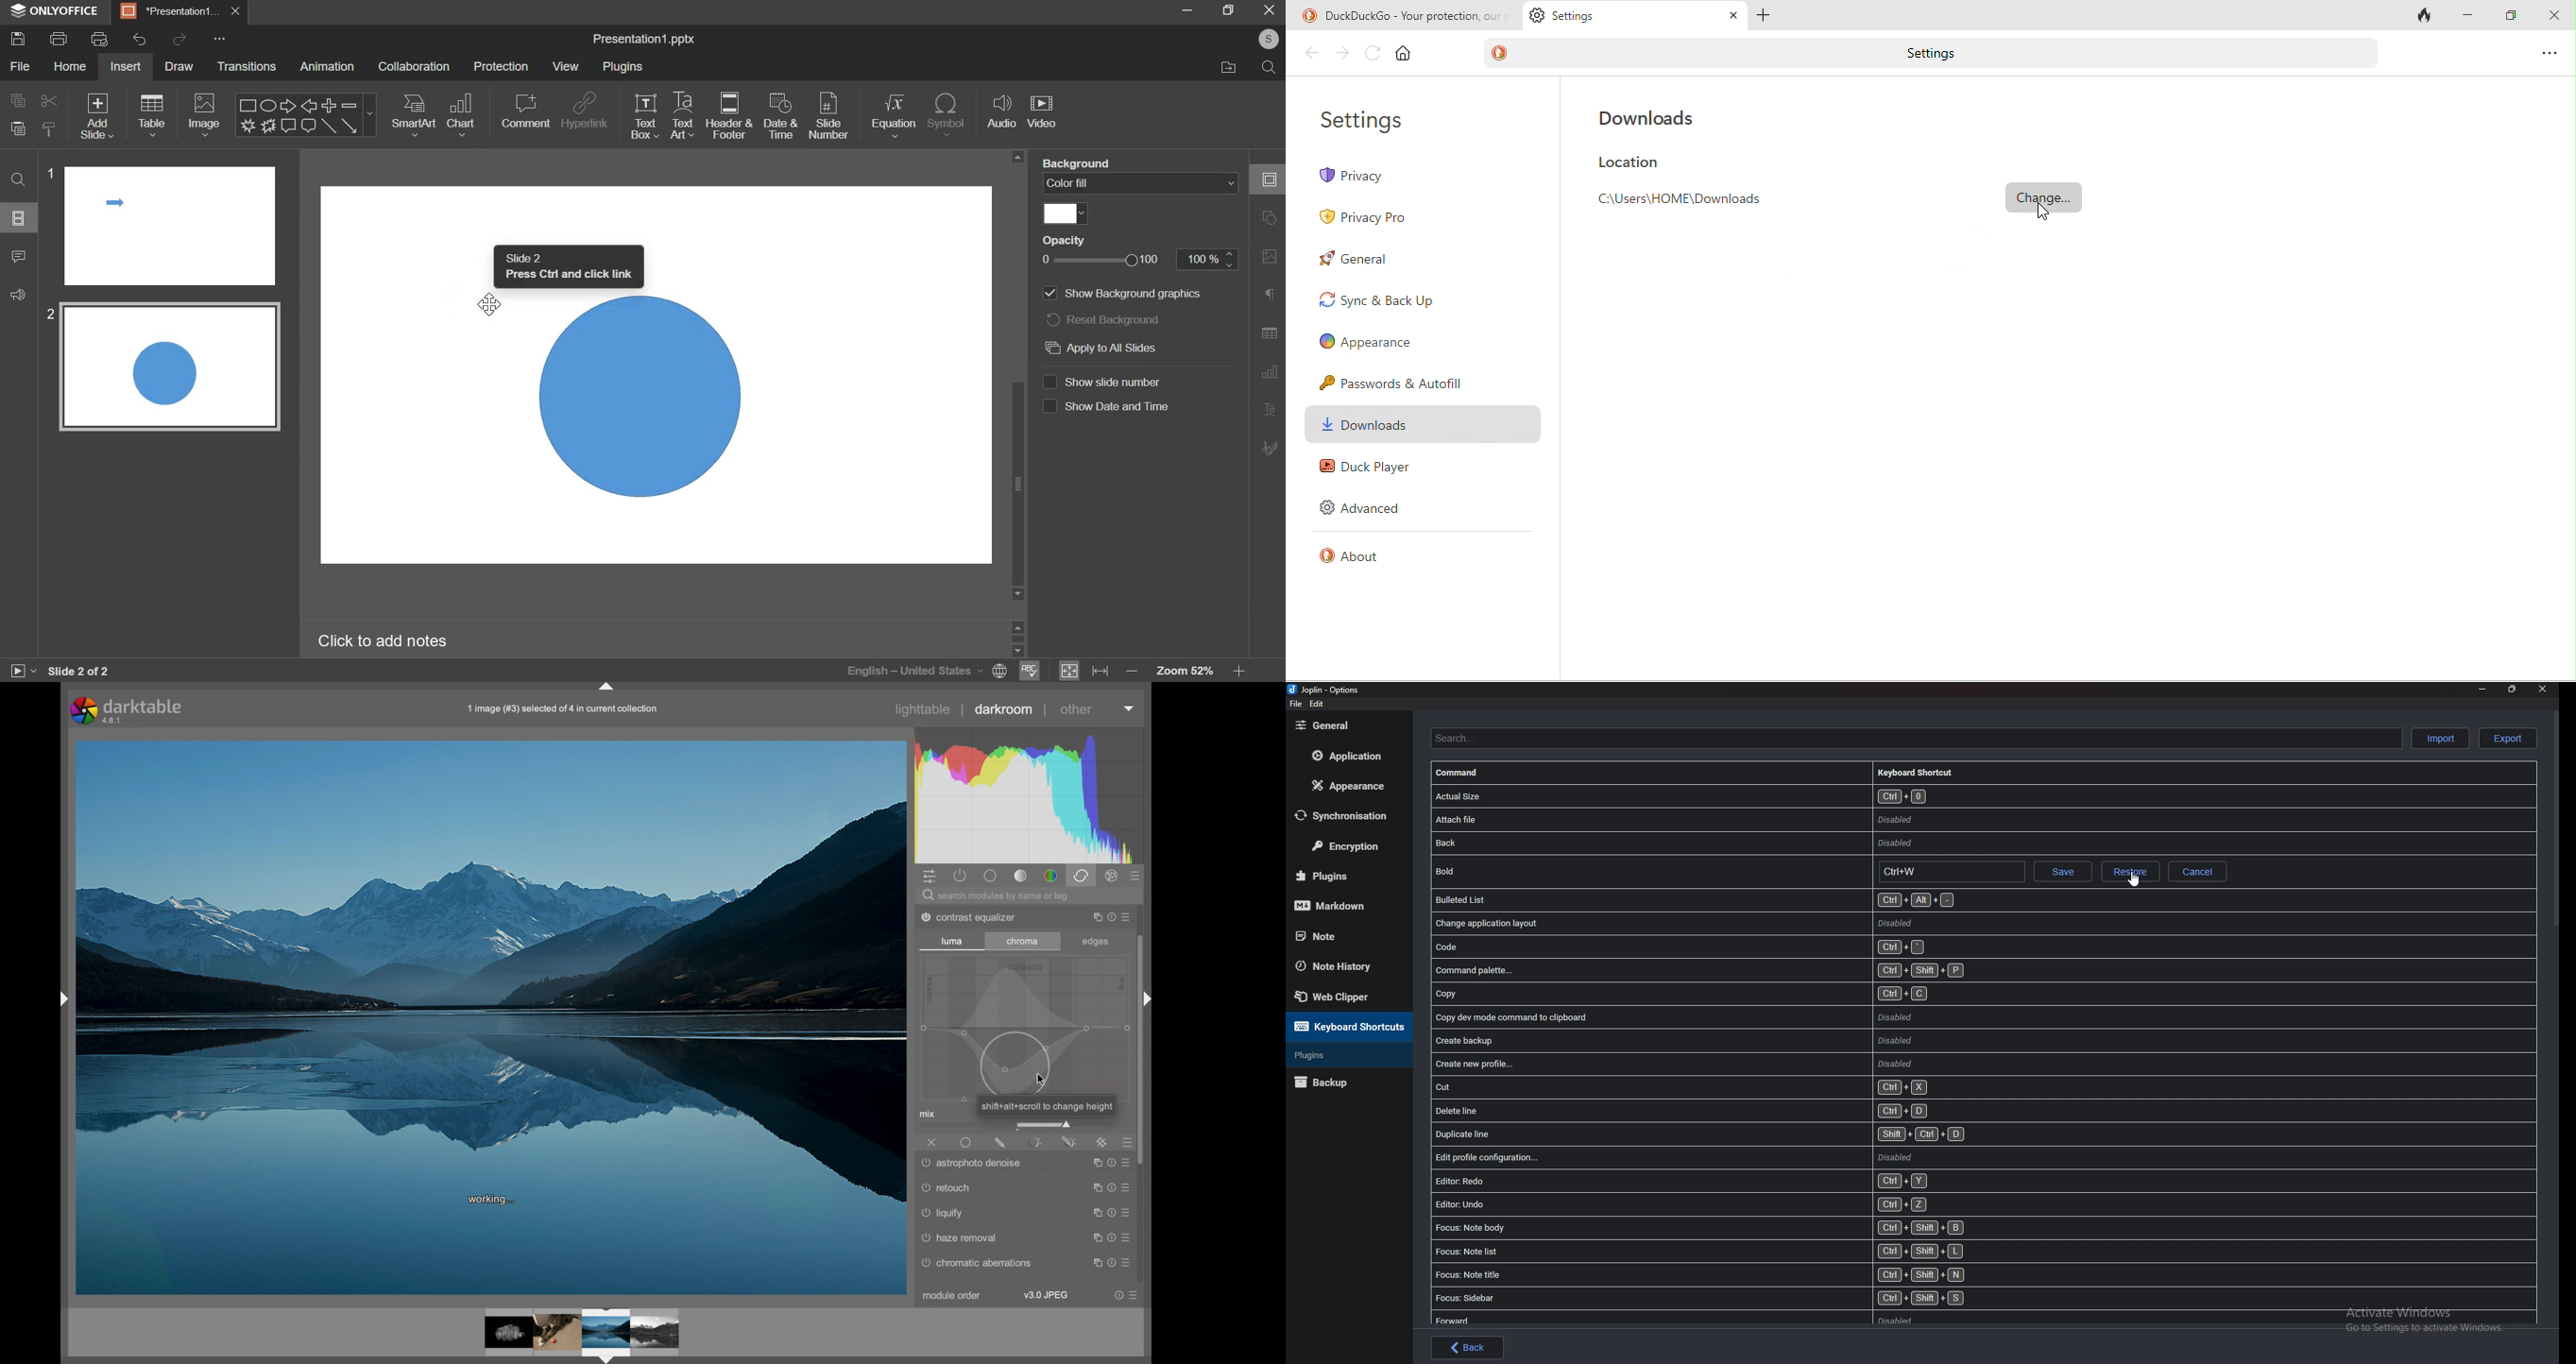 This screenshot has height=1372, width=2576. Describe the element at coordinates (1683, 1180) in the screenshot. I see `editor: ratio` at that location.